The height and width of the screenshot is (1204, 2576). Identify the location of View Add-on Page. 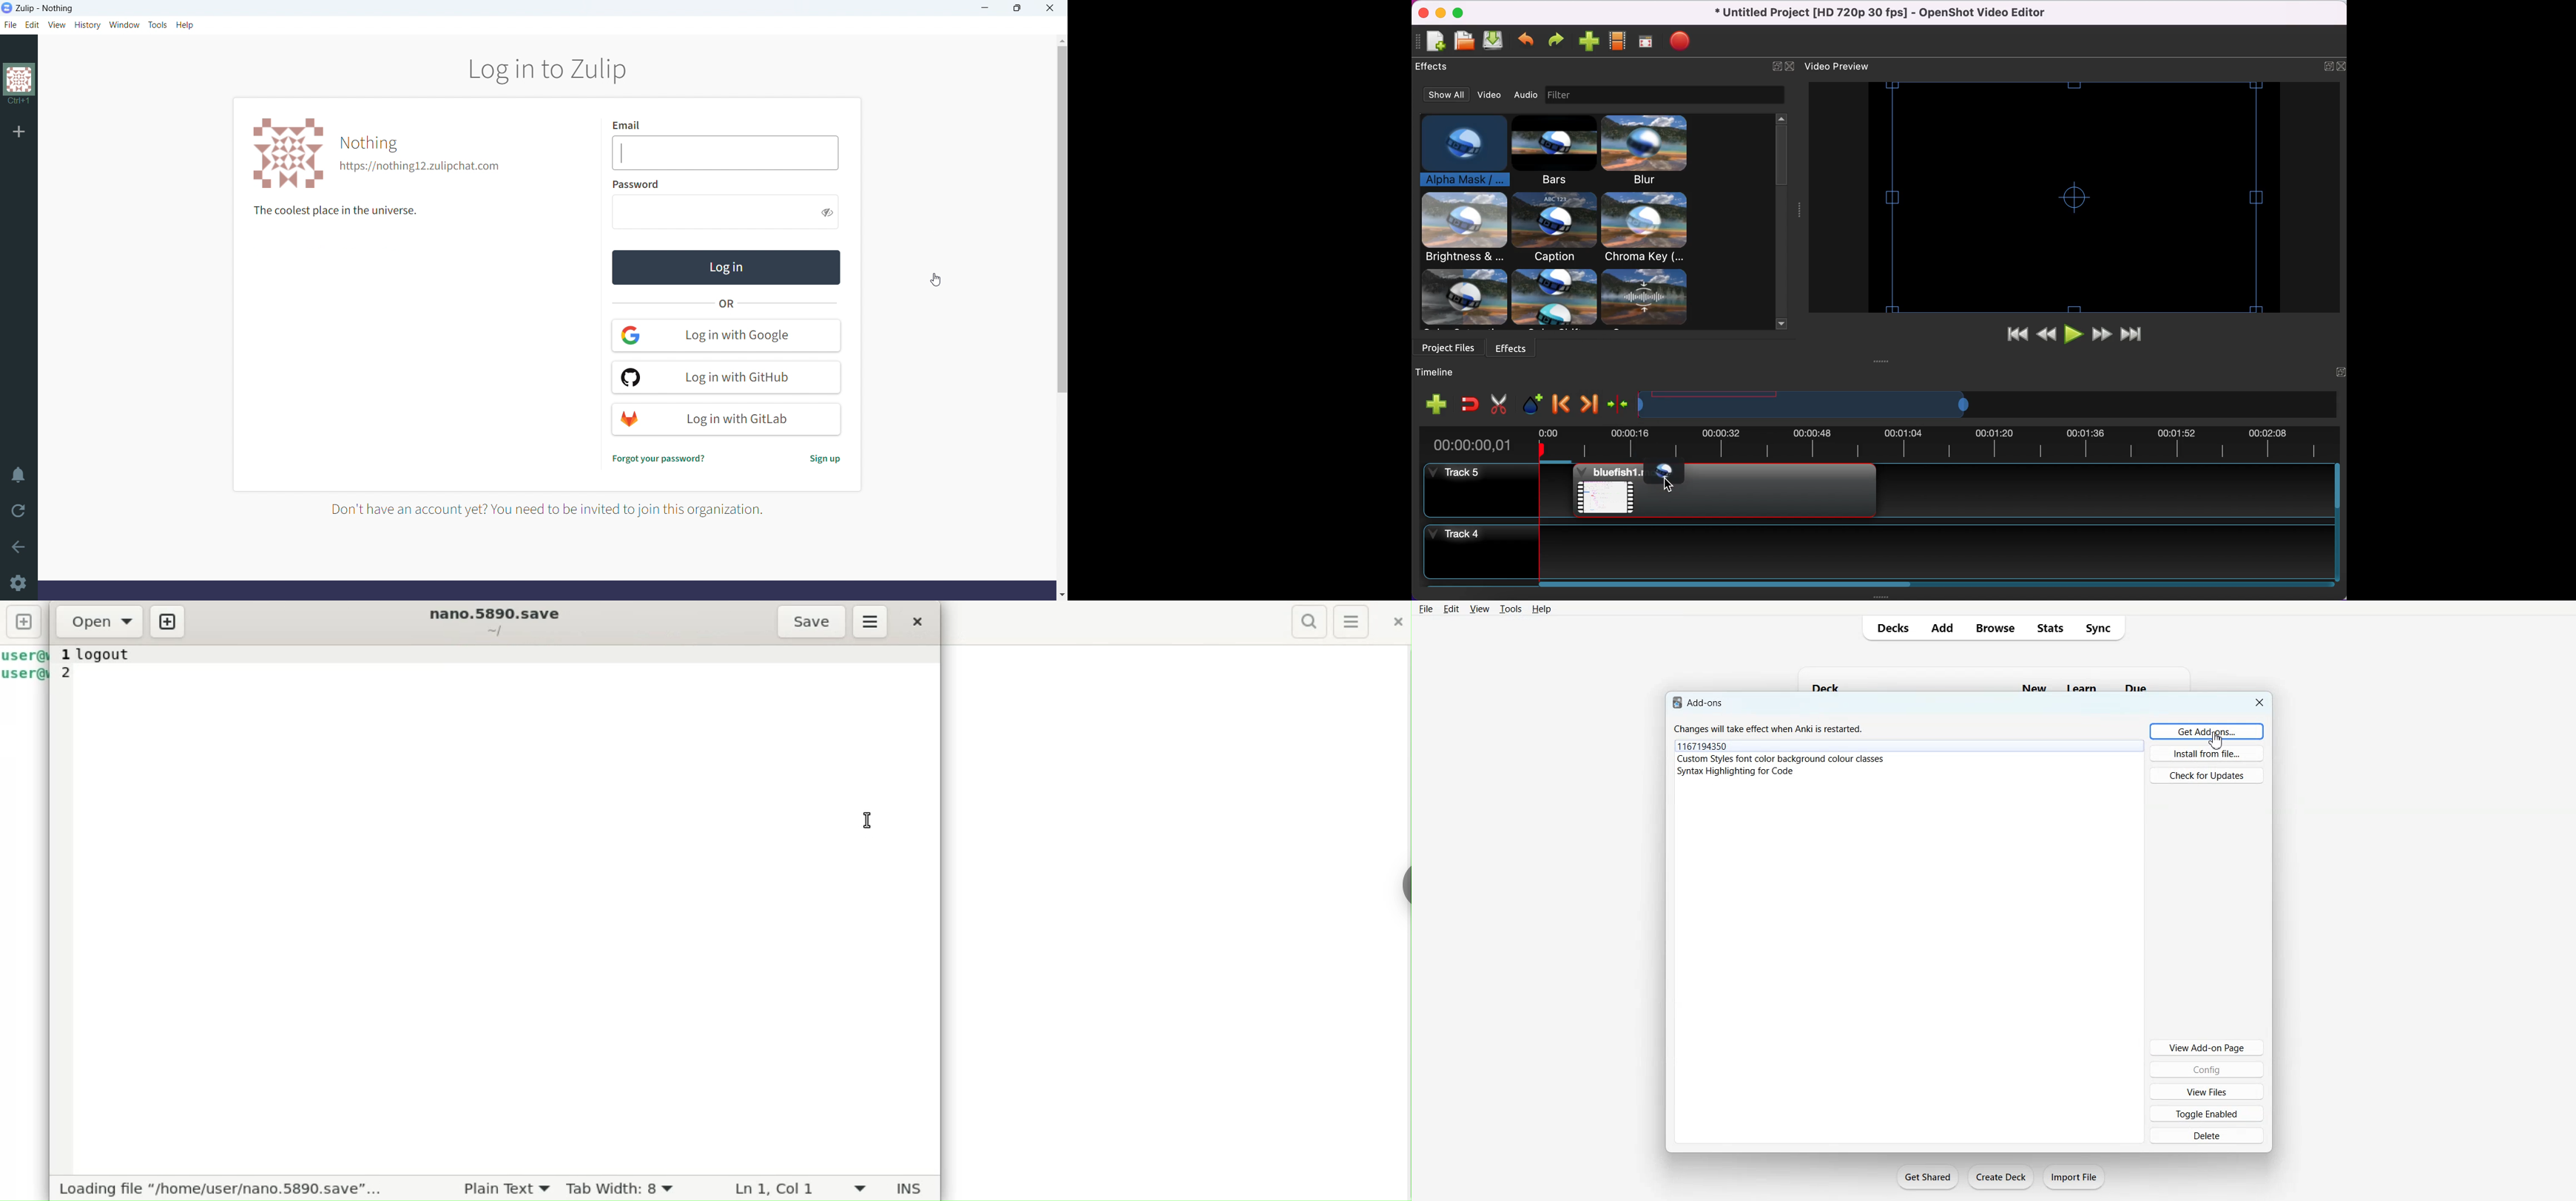
(2207, 1047).